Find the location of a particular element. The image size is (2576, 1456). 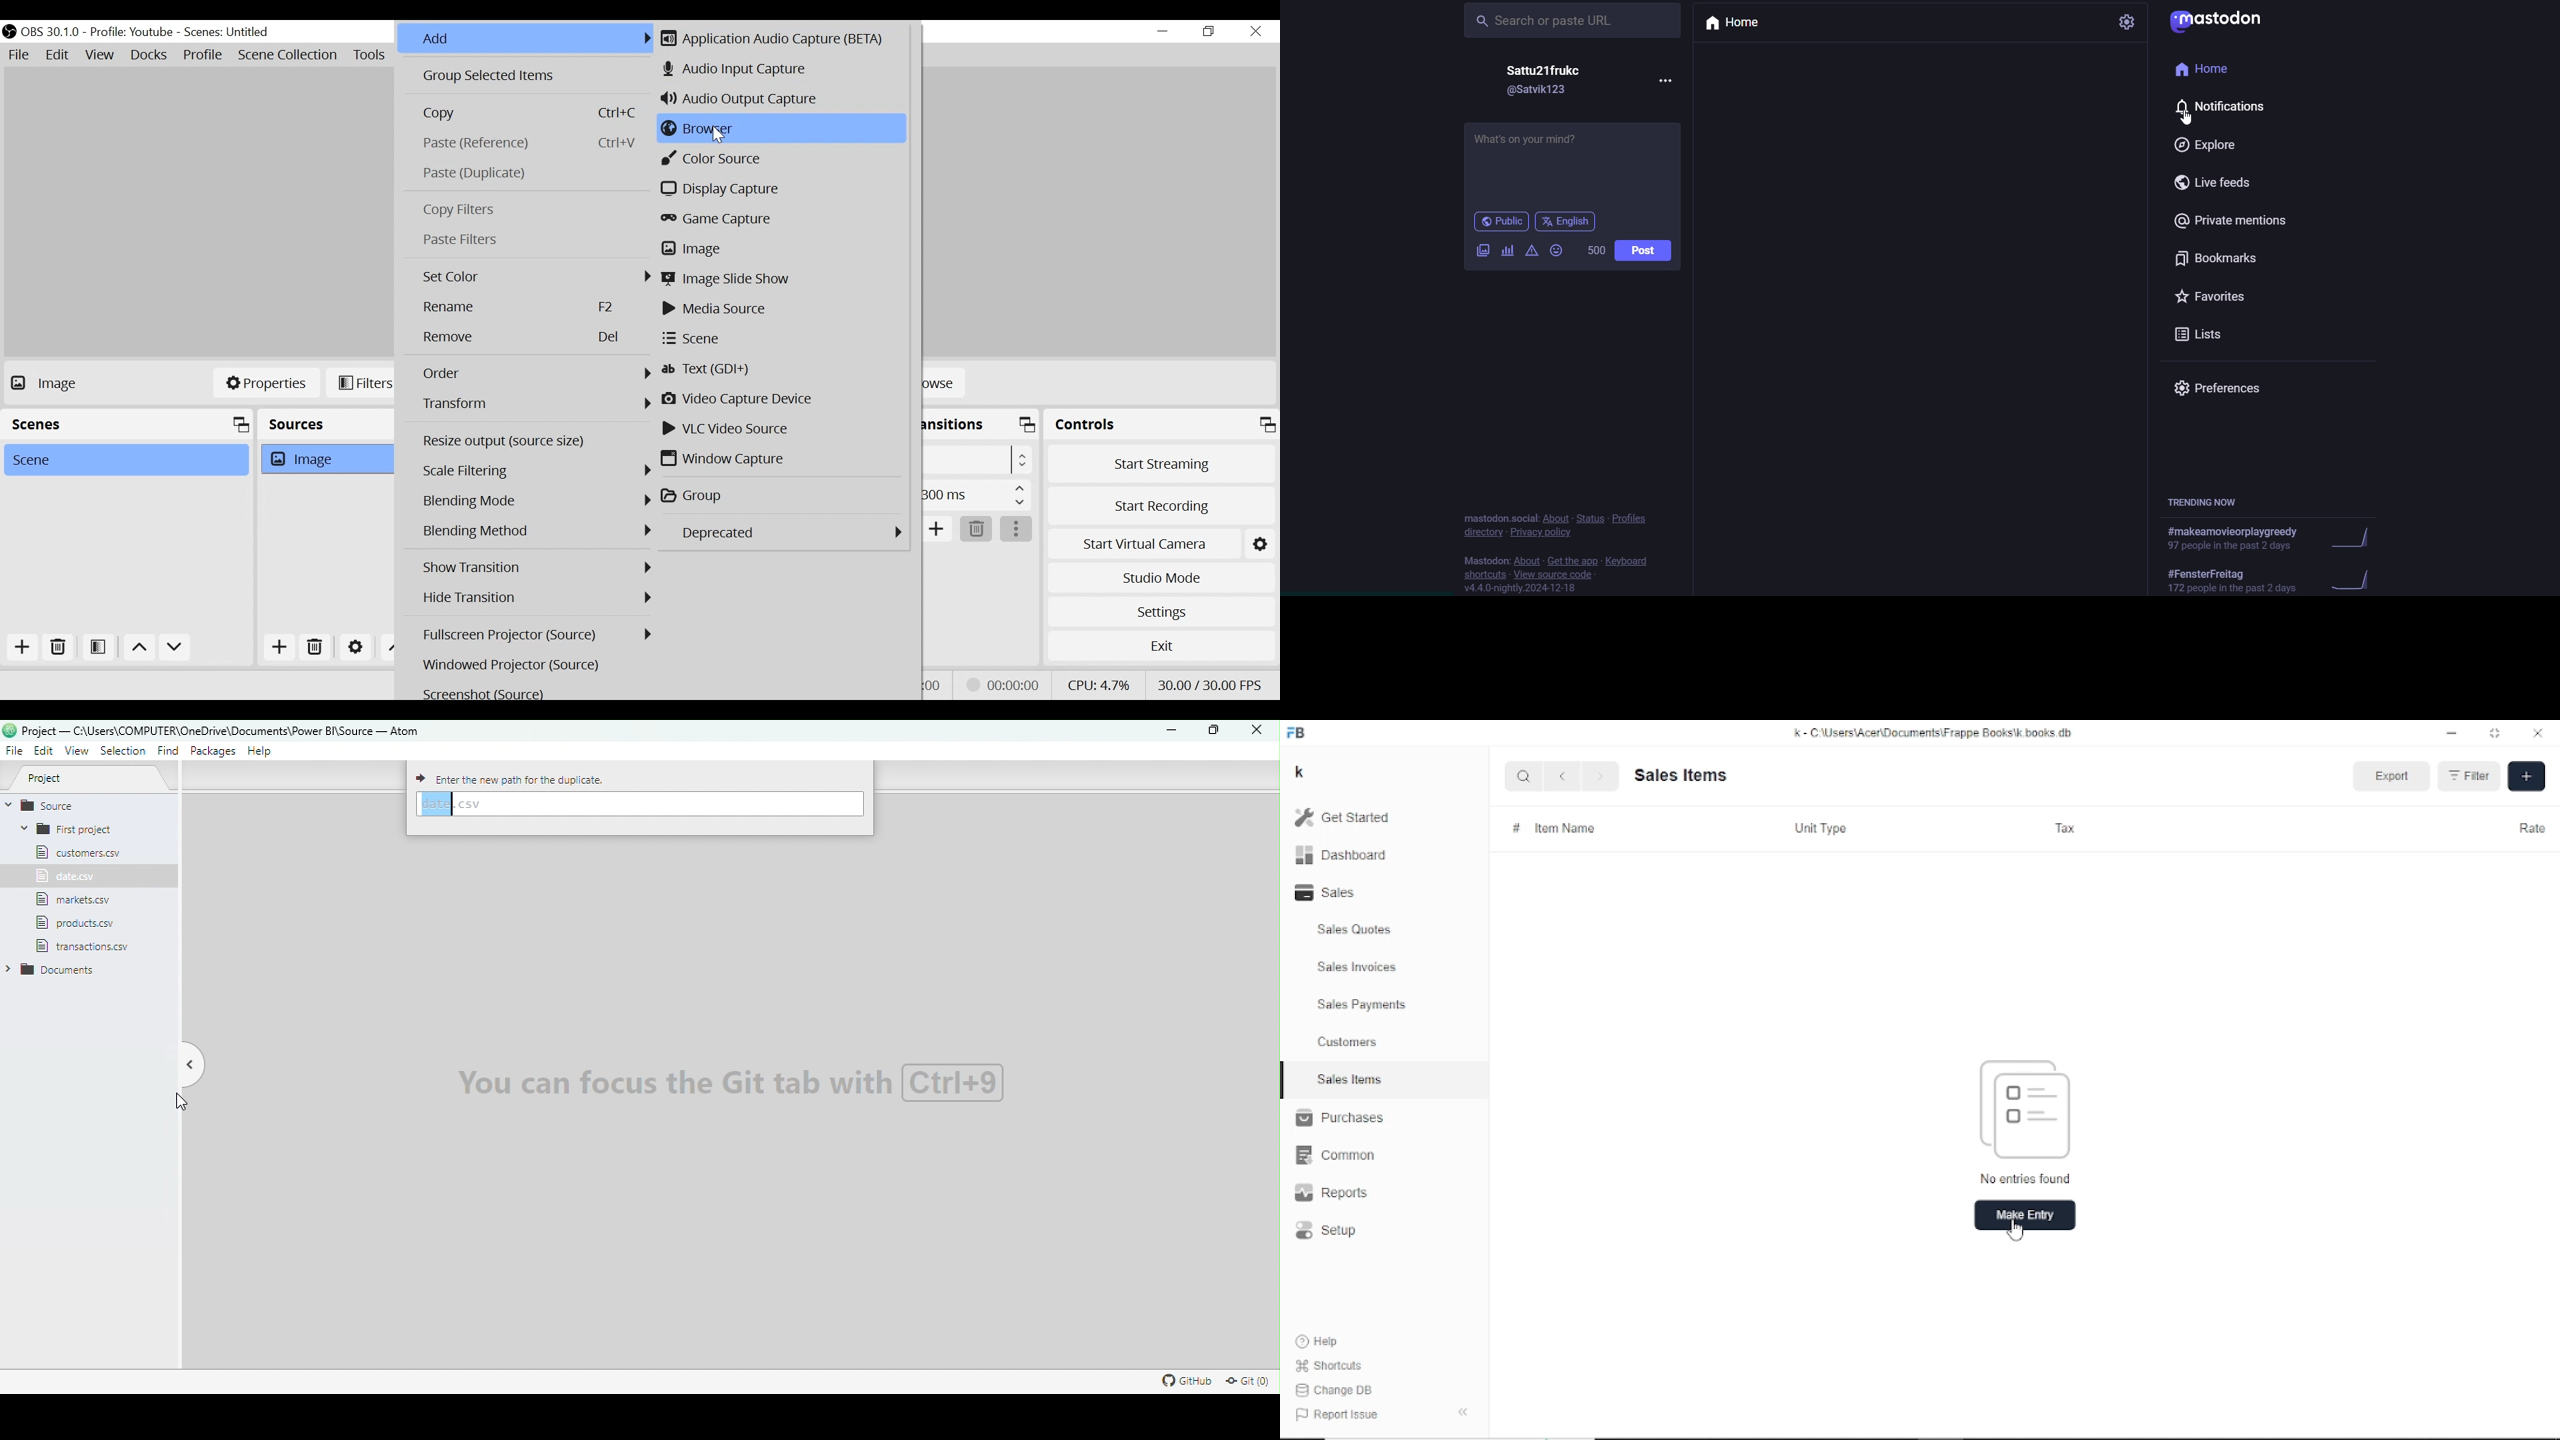

Browse is located at coordinates (947, 383).